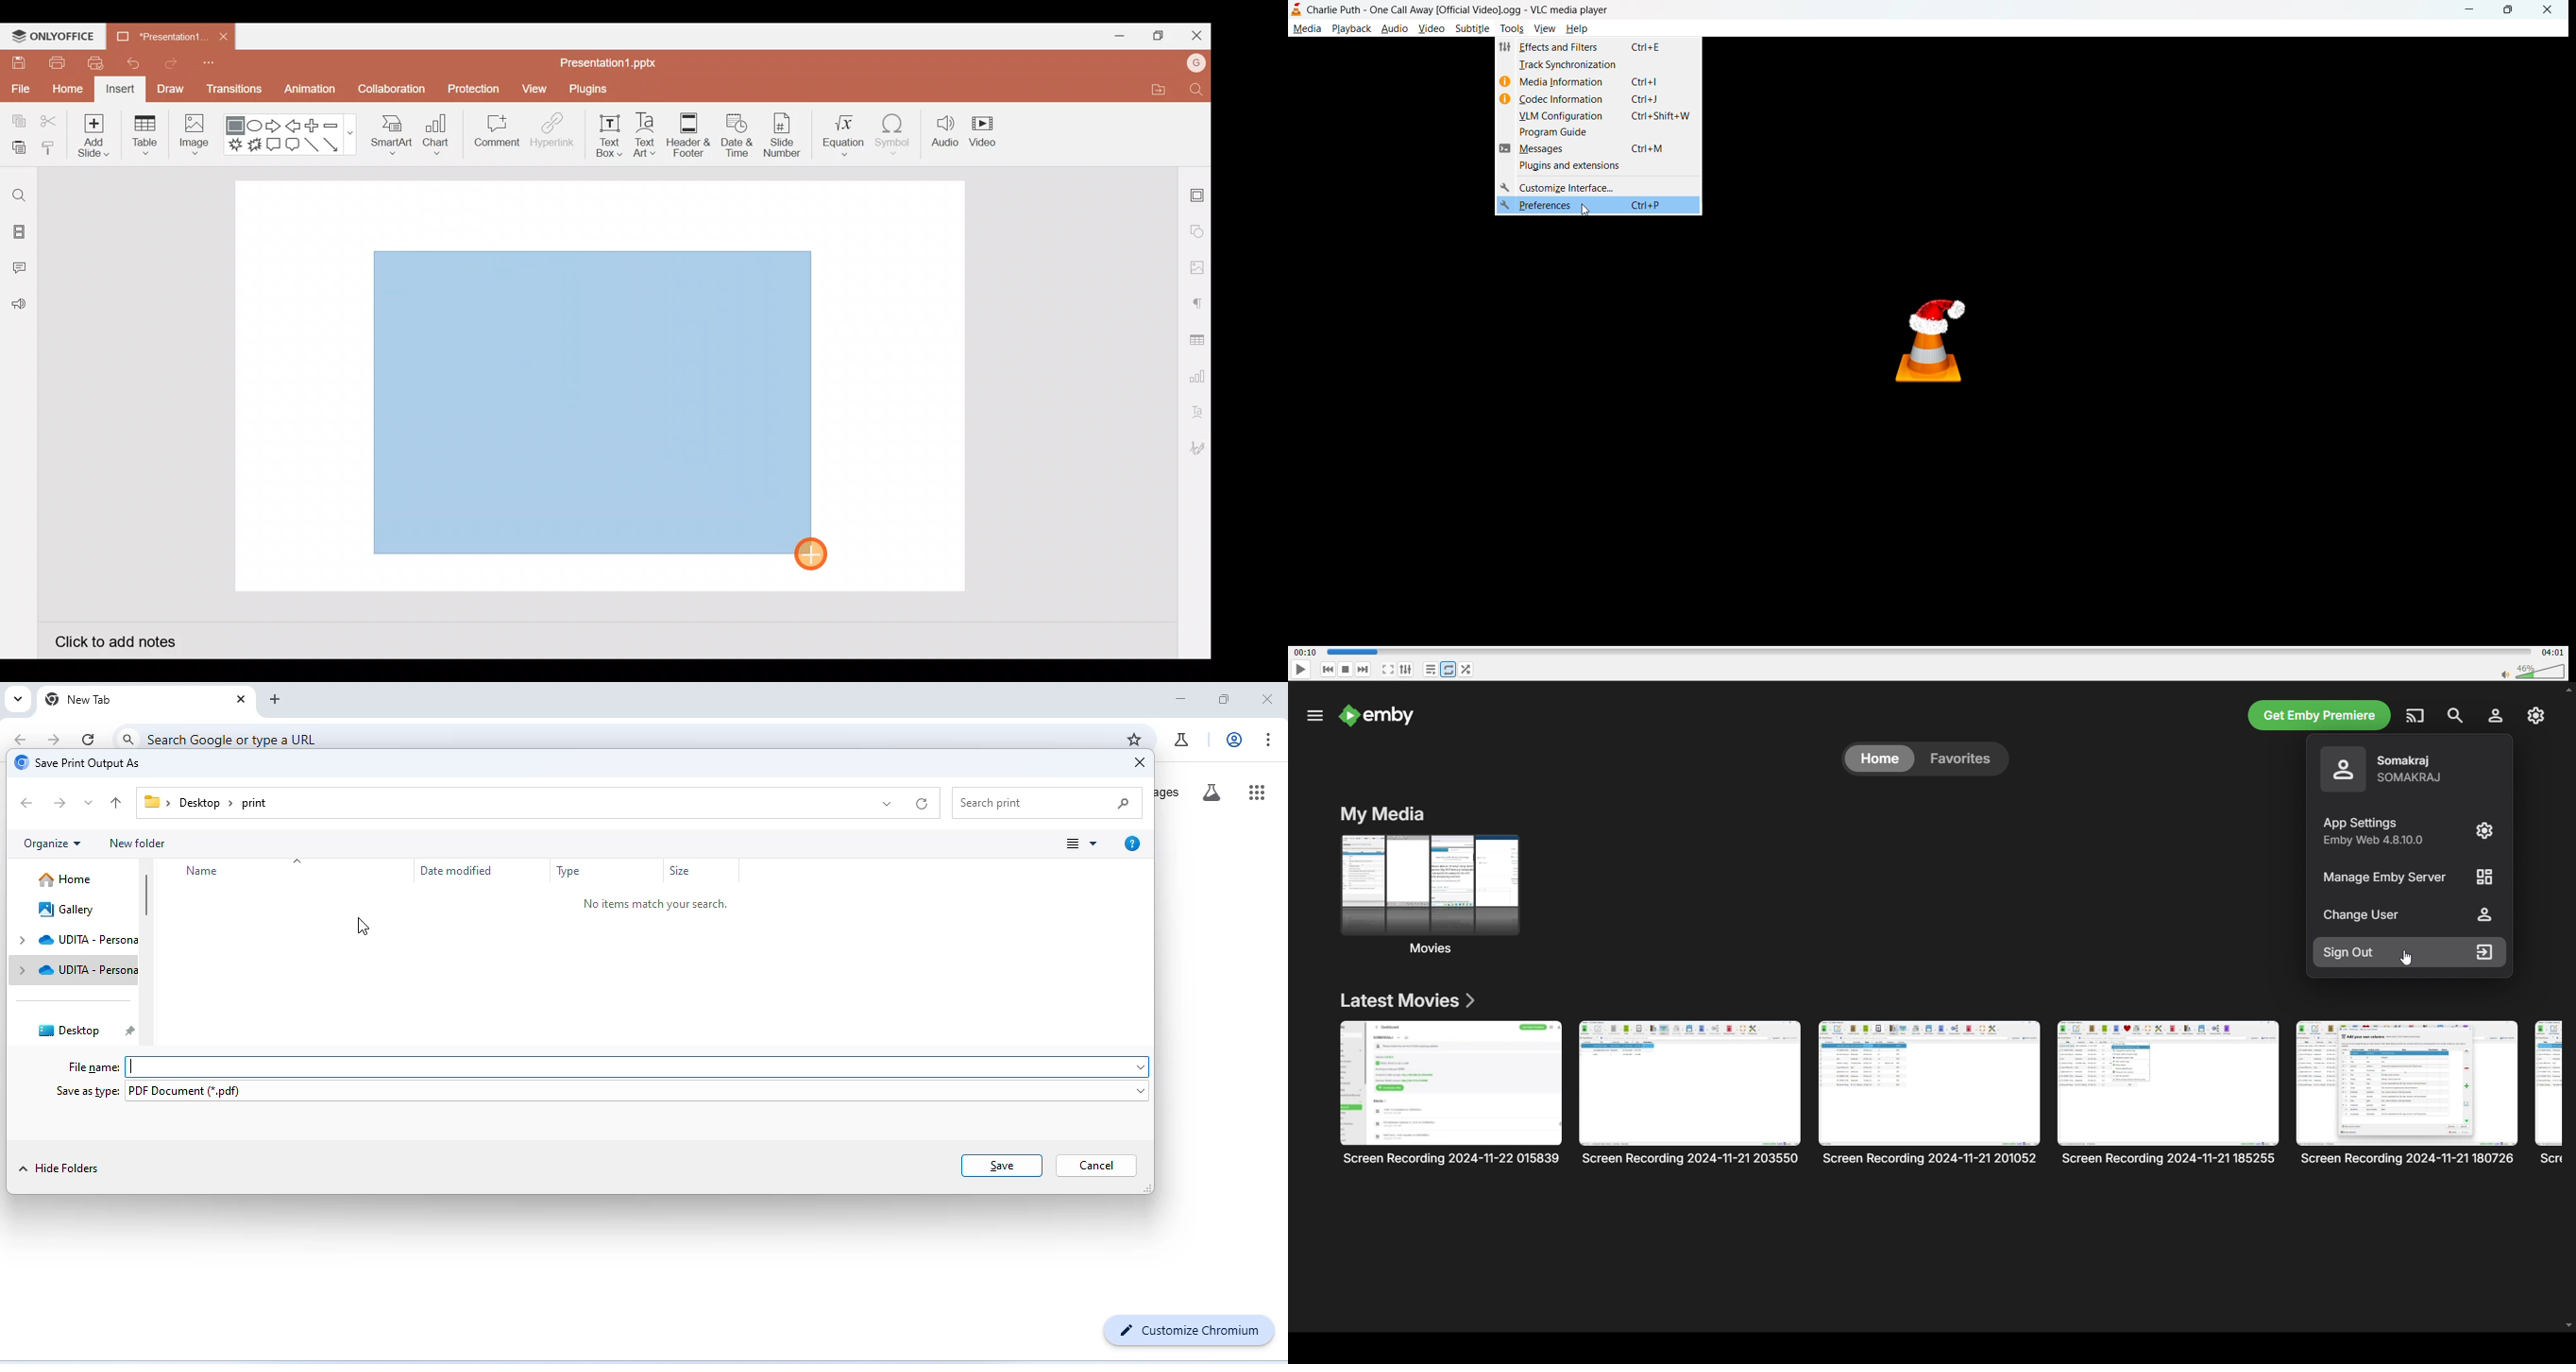 The image size is (2576, 1372). What do you see at coordinates (537, 86) in the screenshot?
I see `View` at bounding box center [537, 86].